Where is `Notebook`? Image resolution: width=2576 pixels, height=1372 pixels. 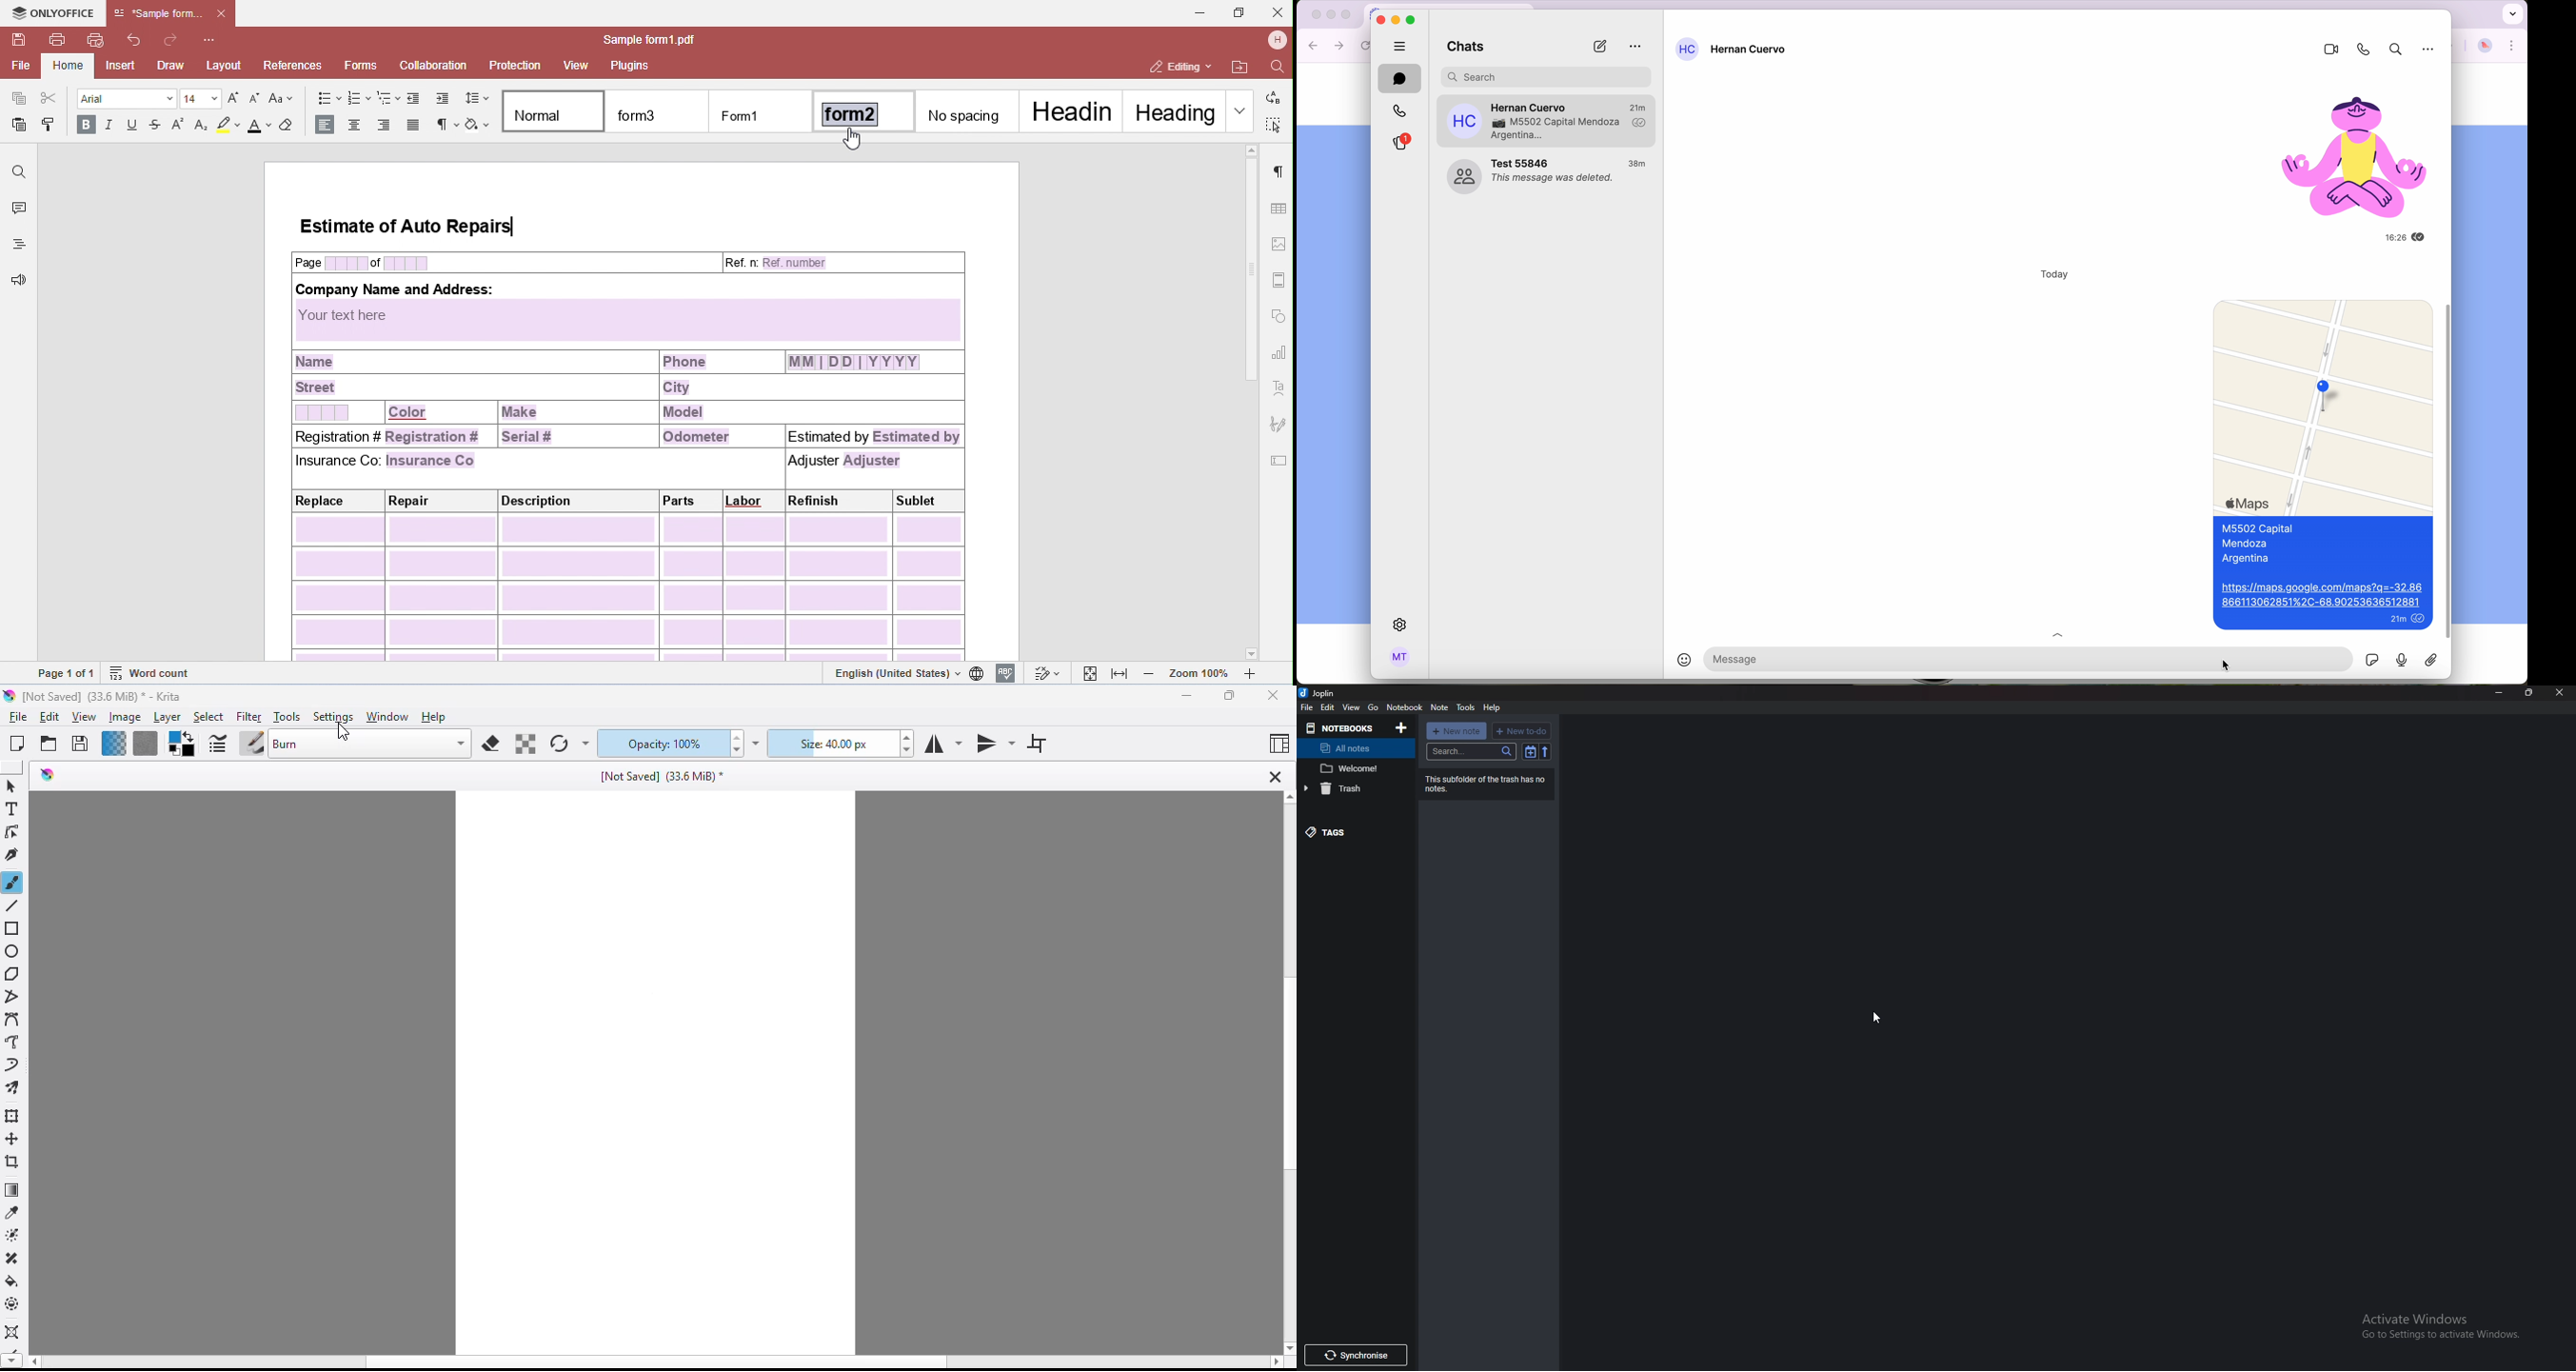
Notebook is located at coordinates (1403, 708).